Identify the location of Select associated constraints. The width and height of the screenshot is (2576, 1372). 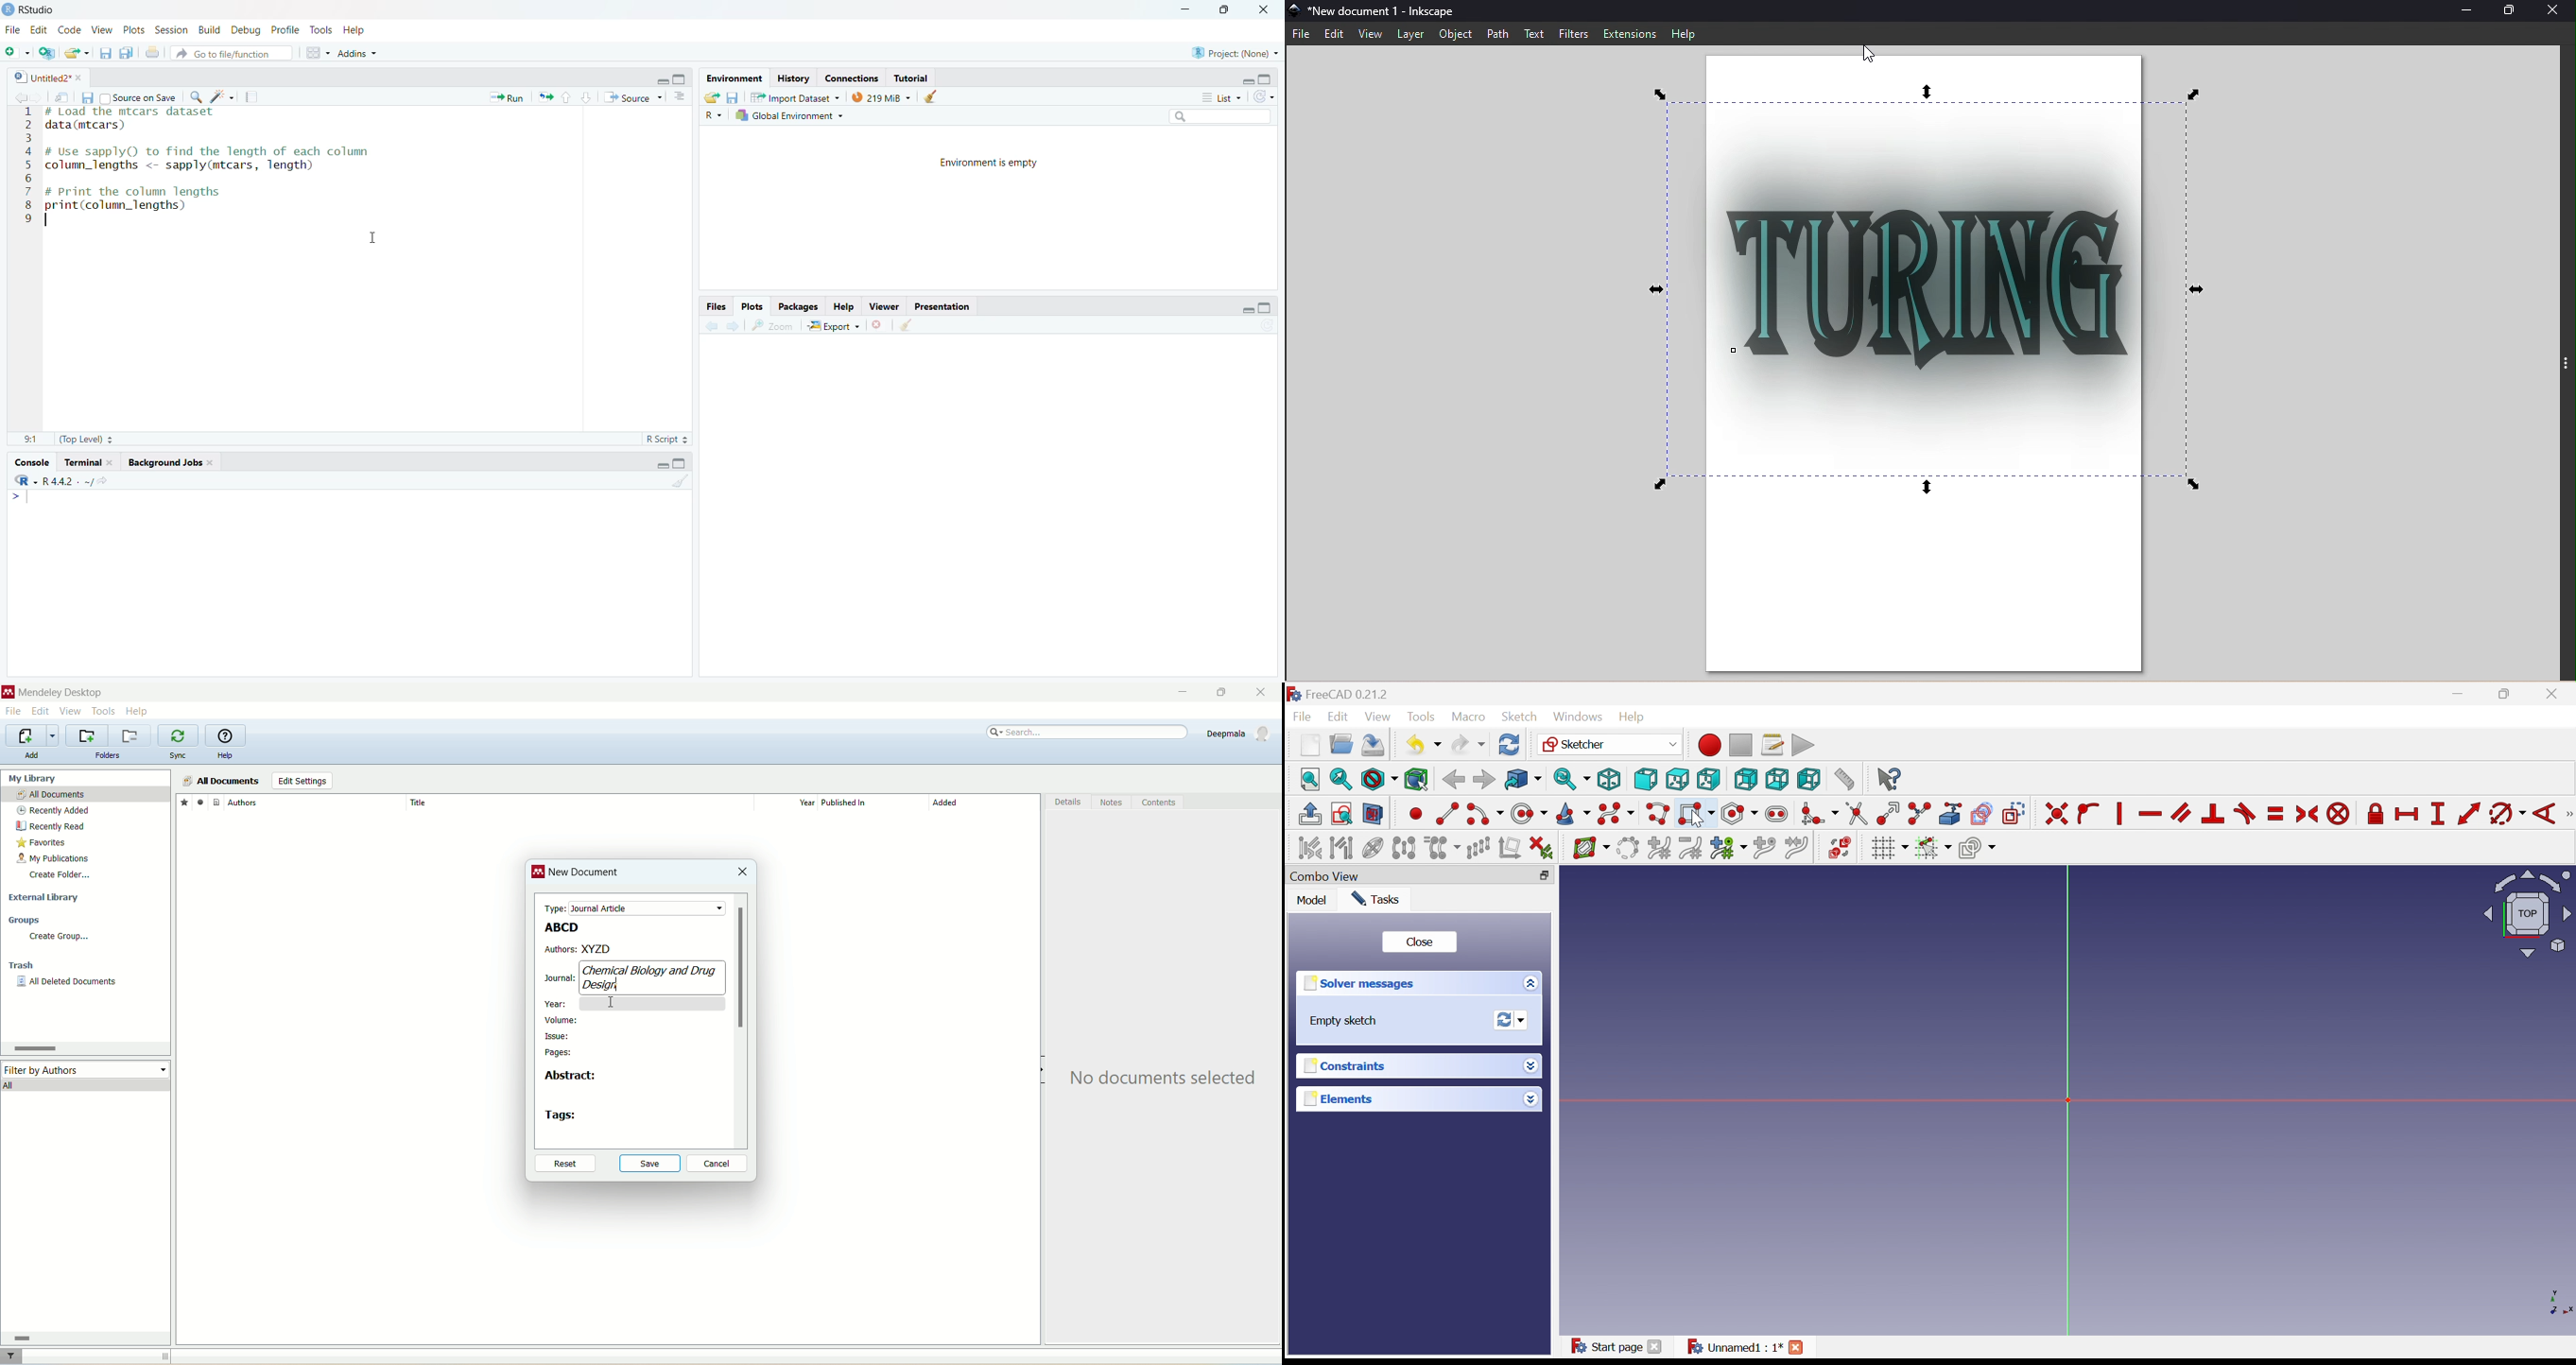
(1309, 849).